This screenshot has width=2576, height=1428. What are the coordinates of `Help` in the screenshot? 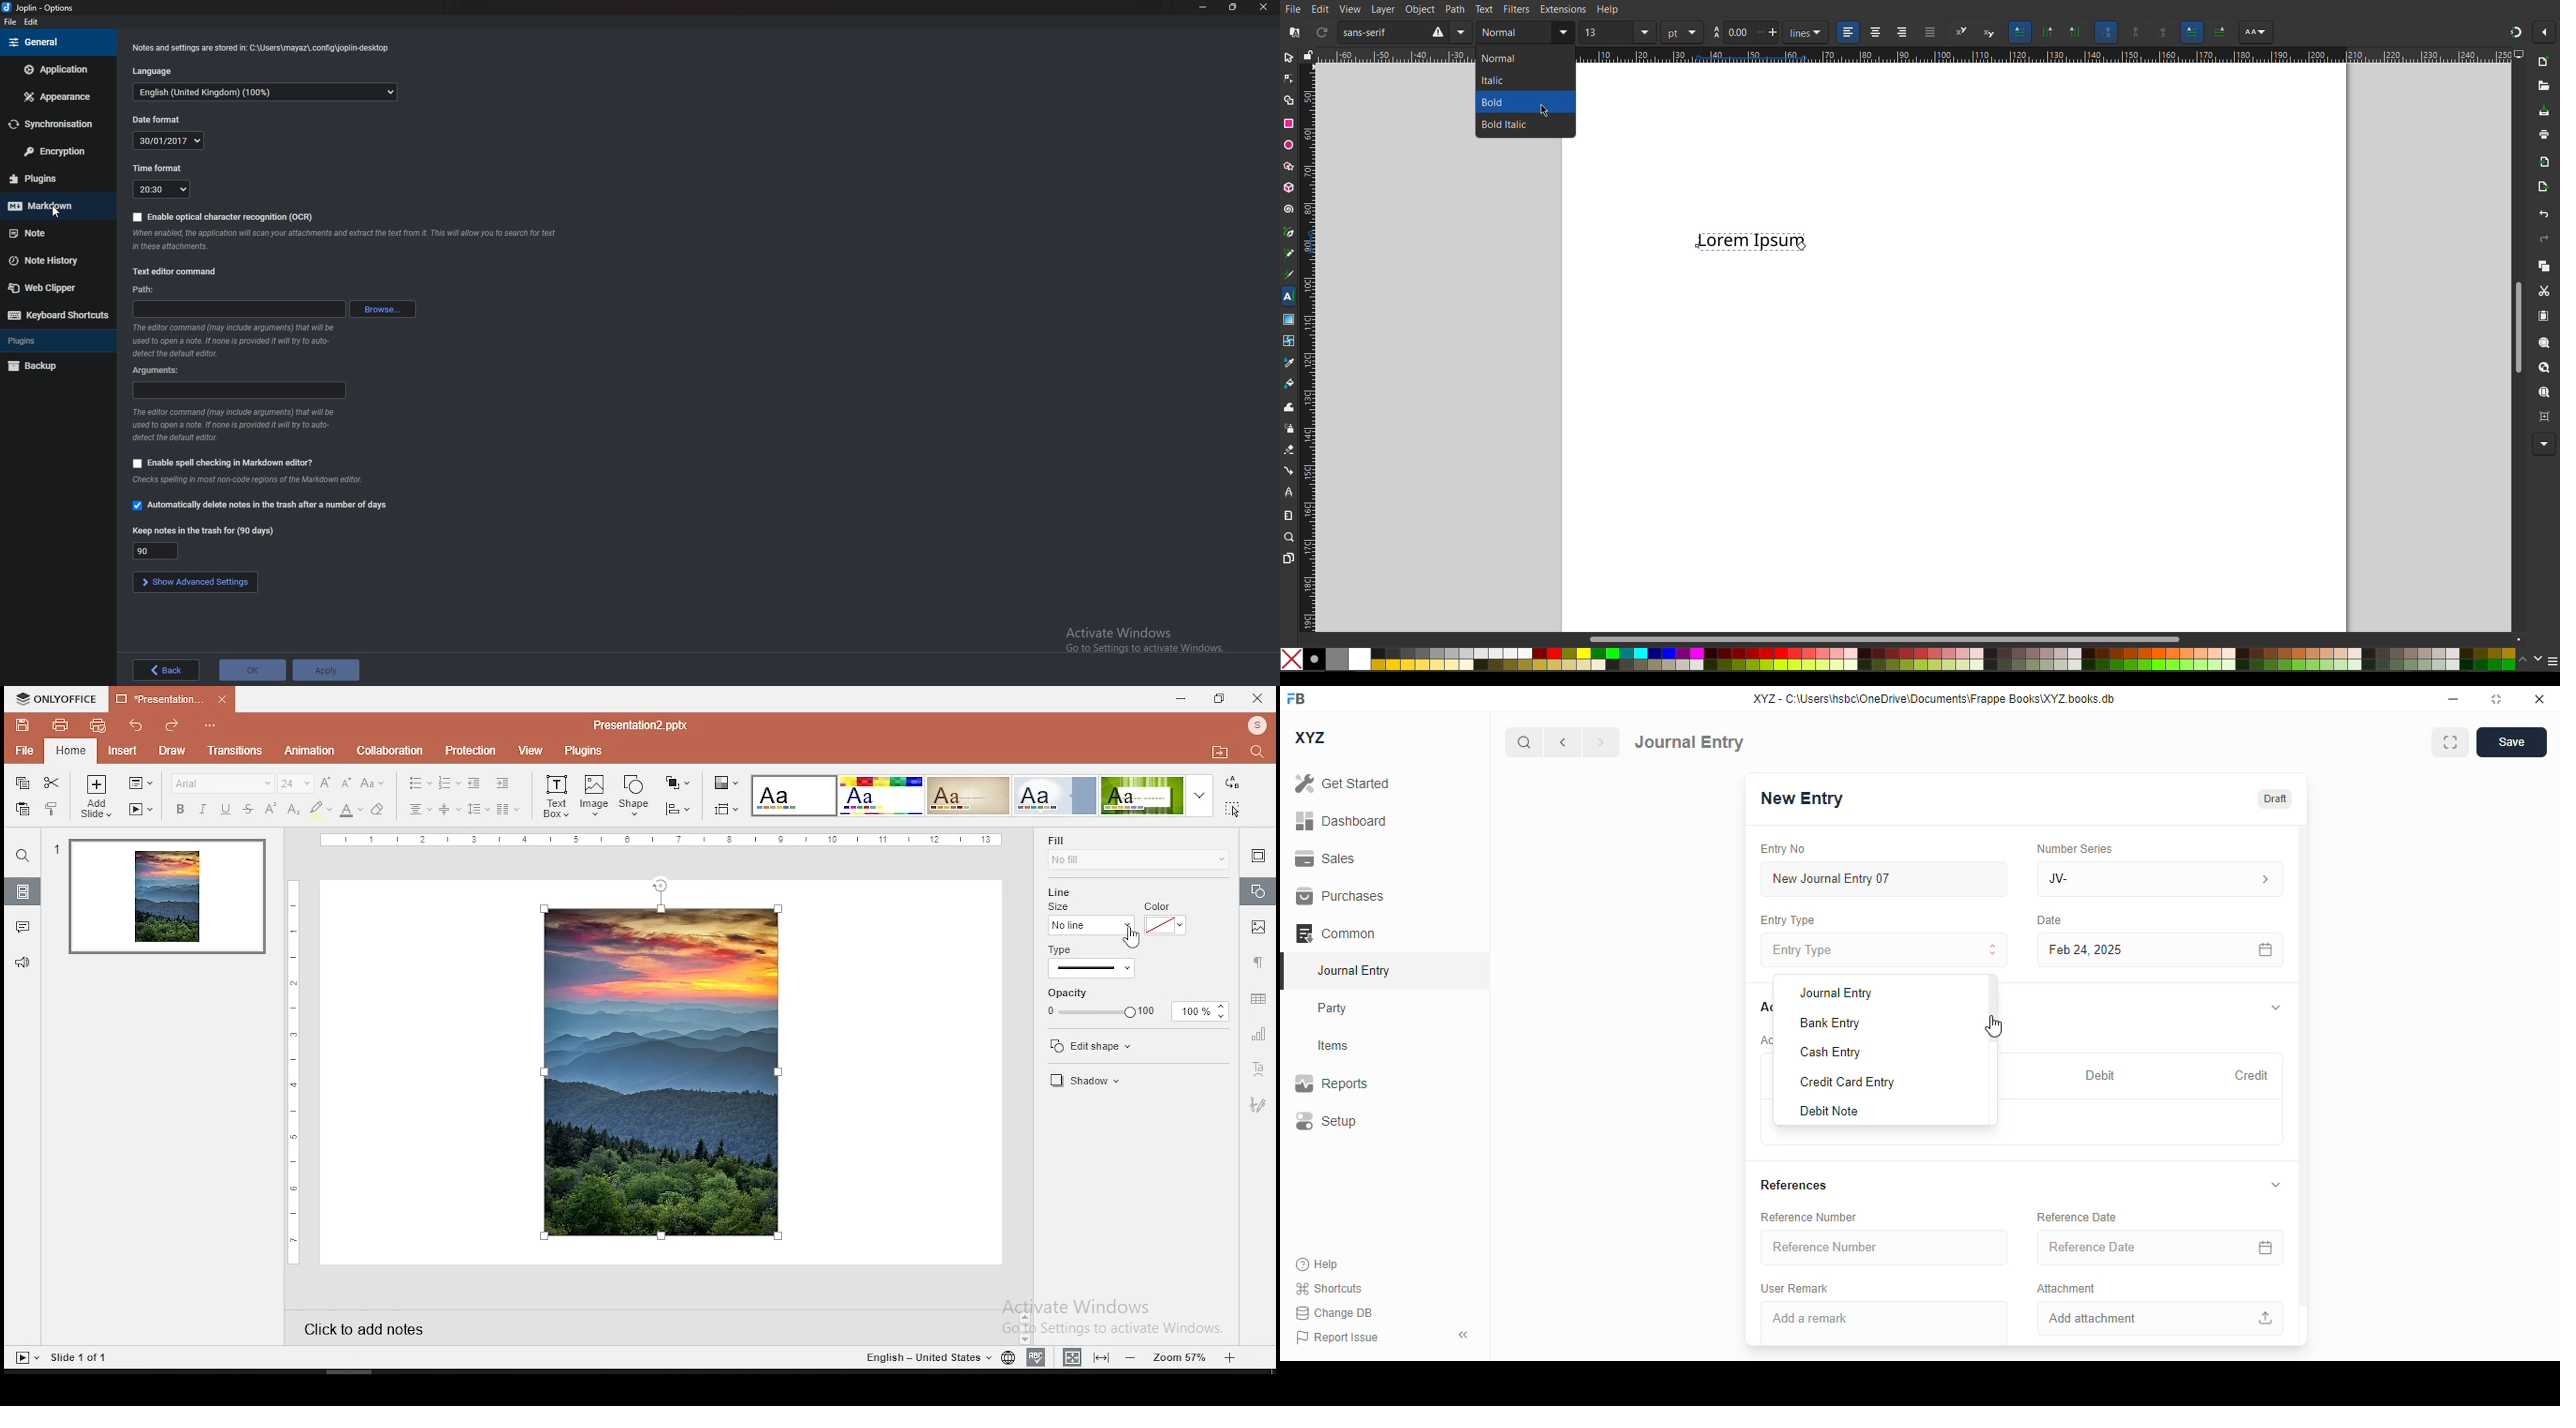 It's located at (1607, 10).